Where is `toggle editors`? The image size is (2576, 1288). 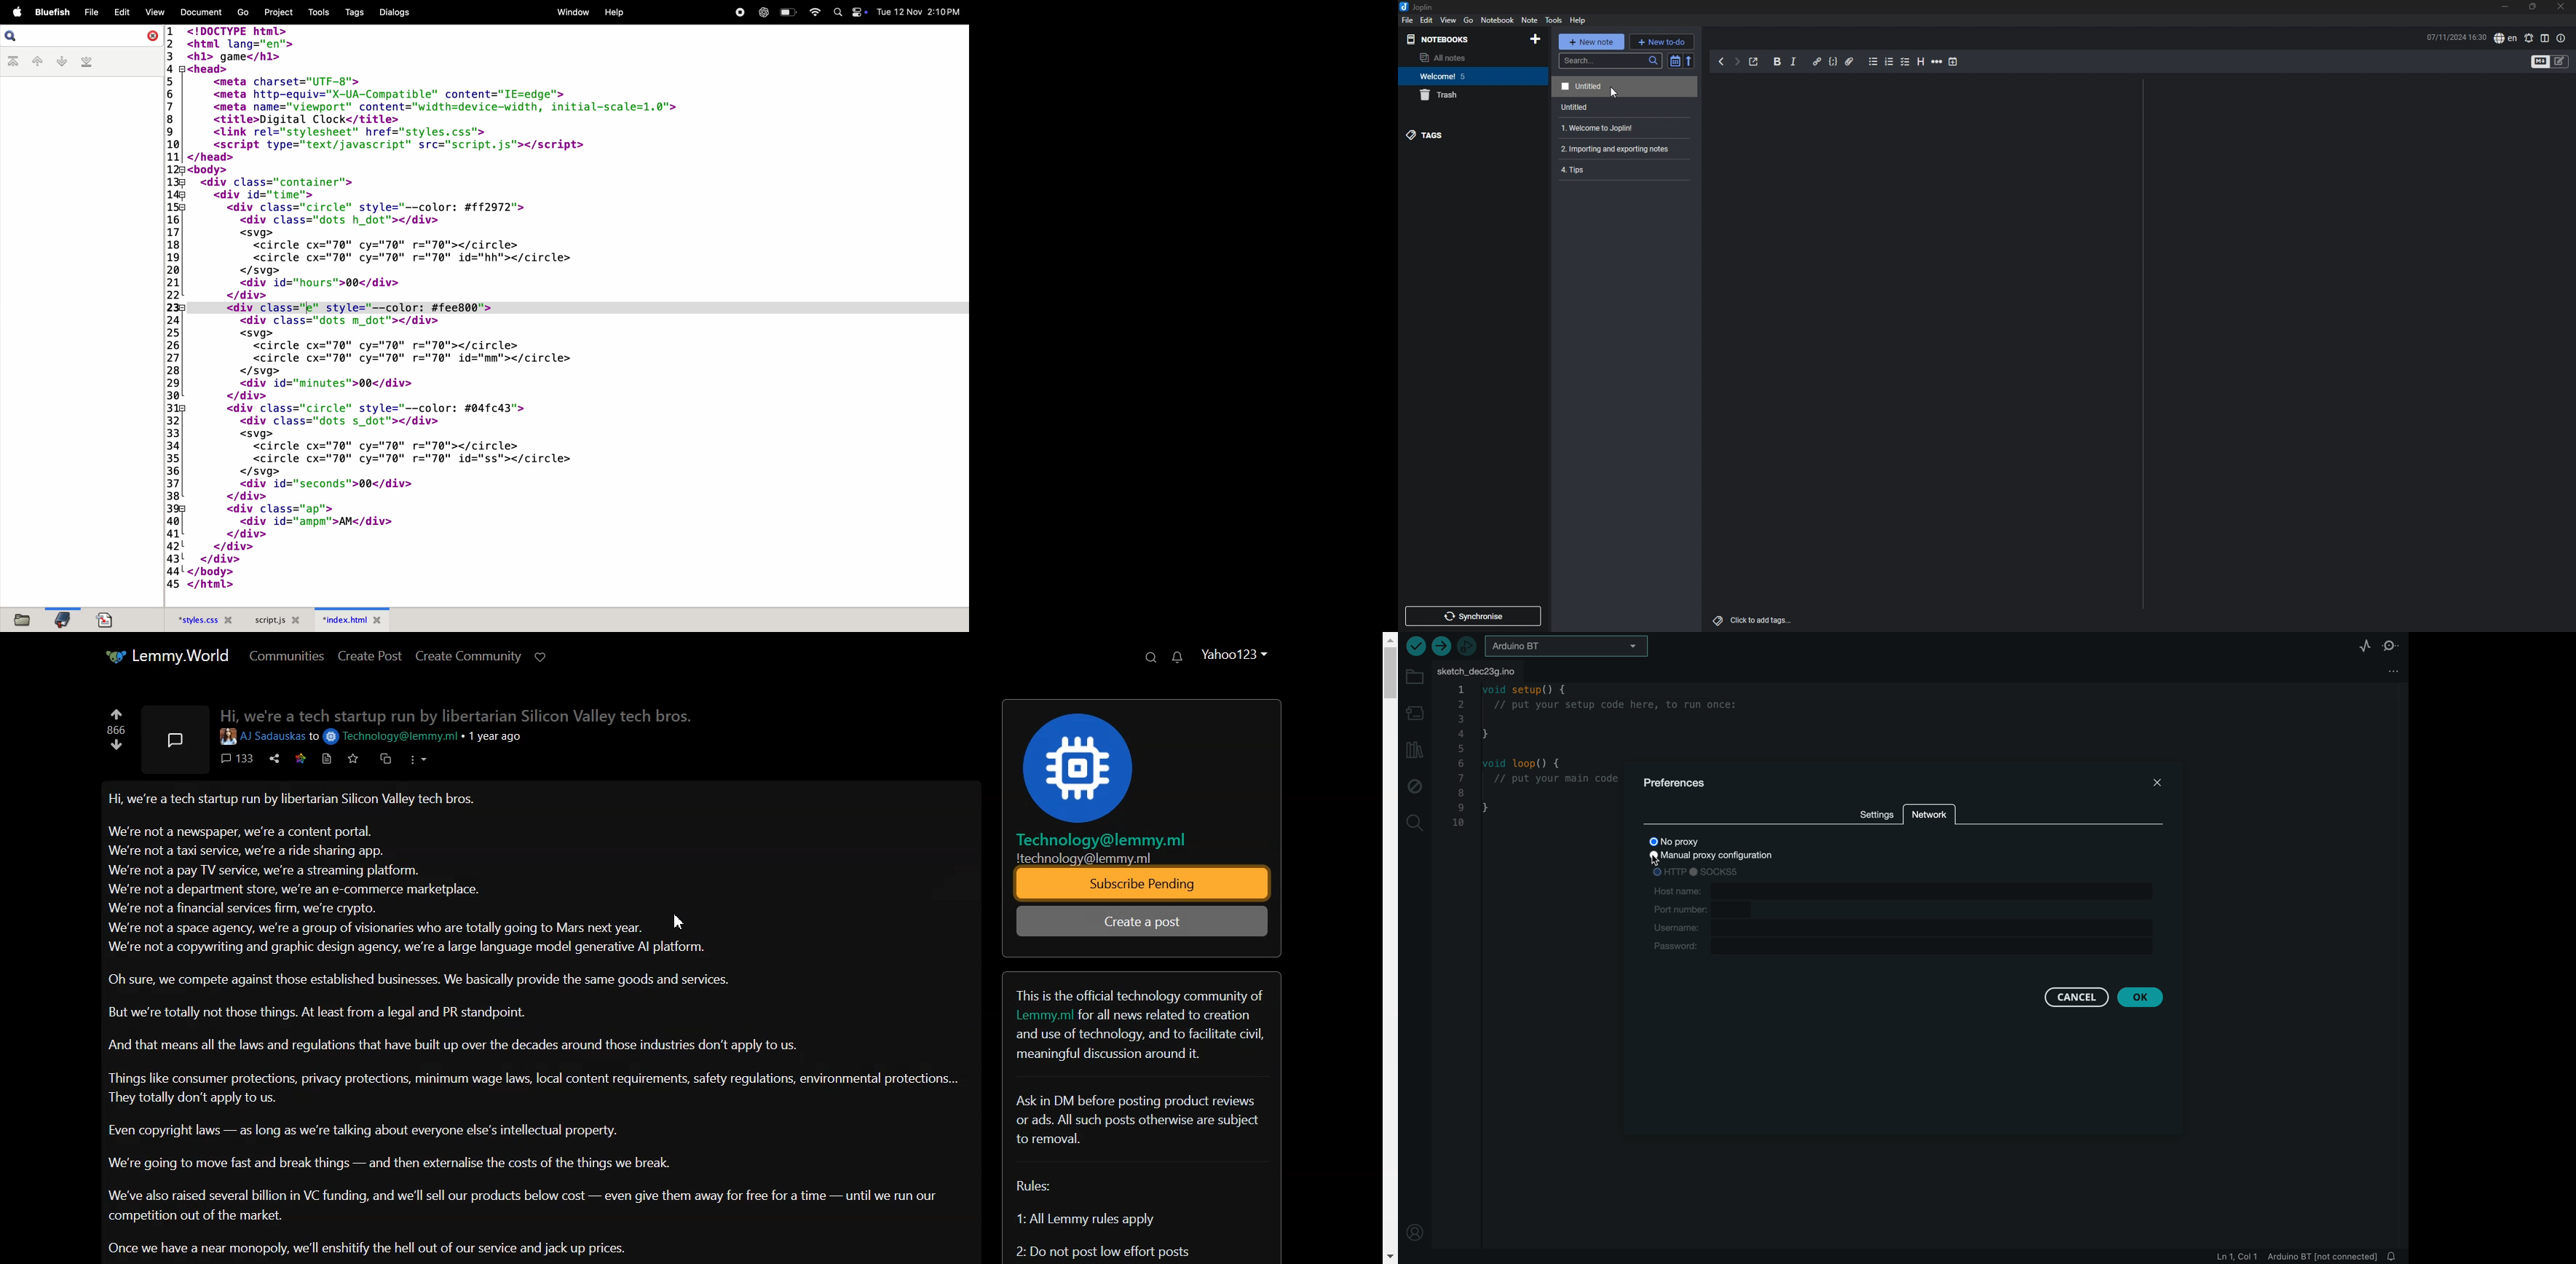
toggle editors is located at coordinates (2560, 61).